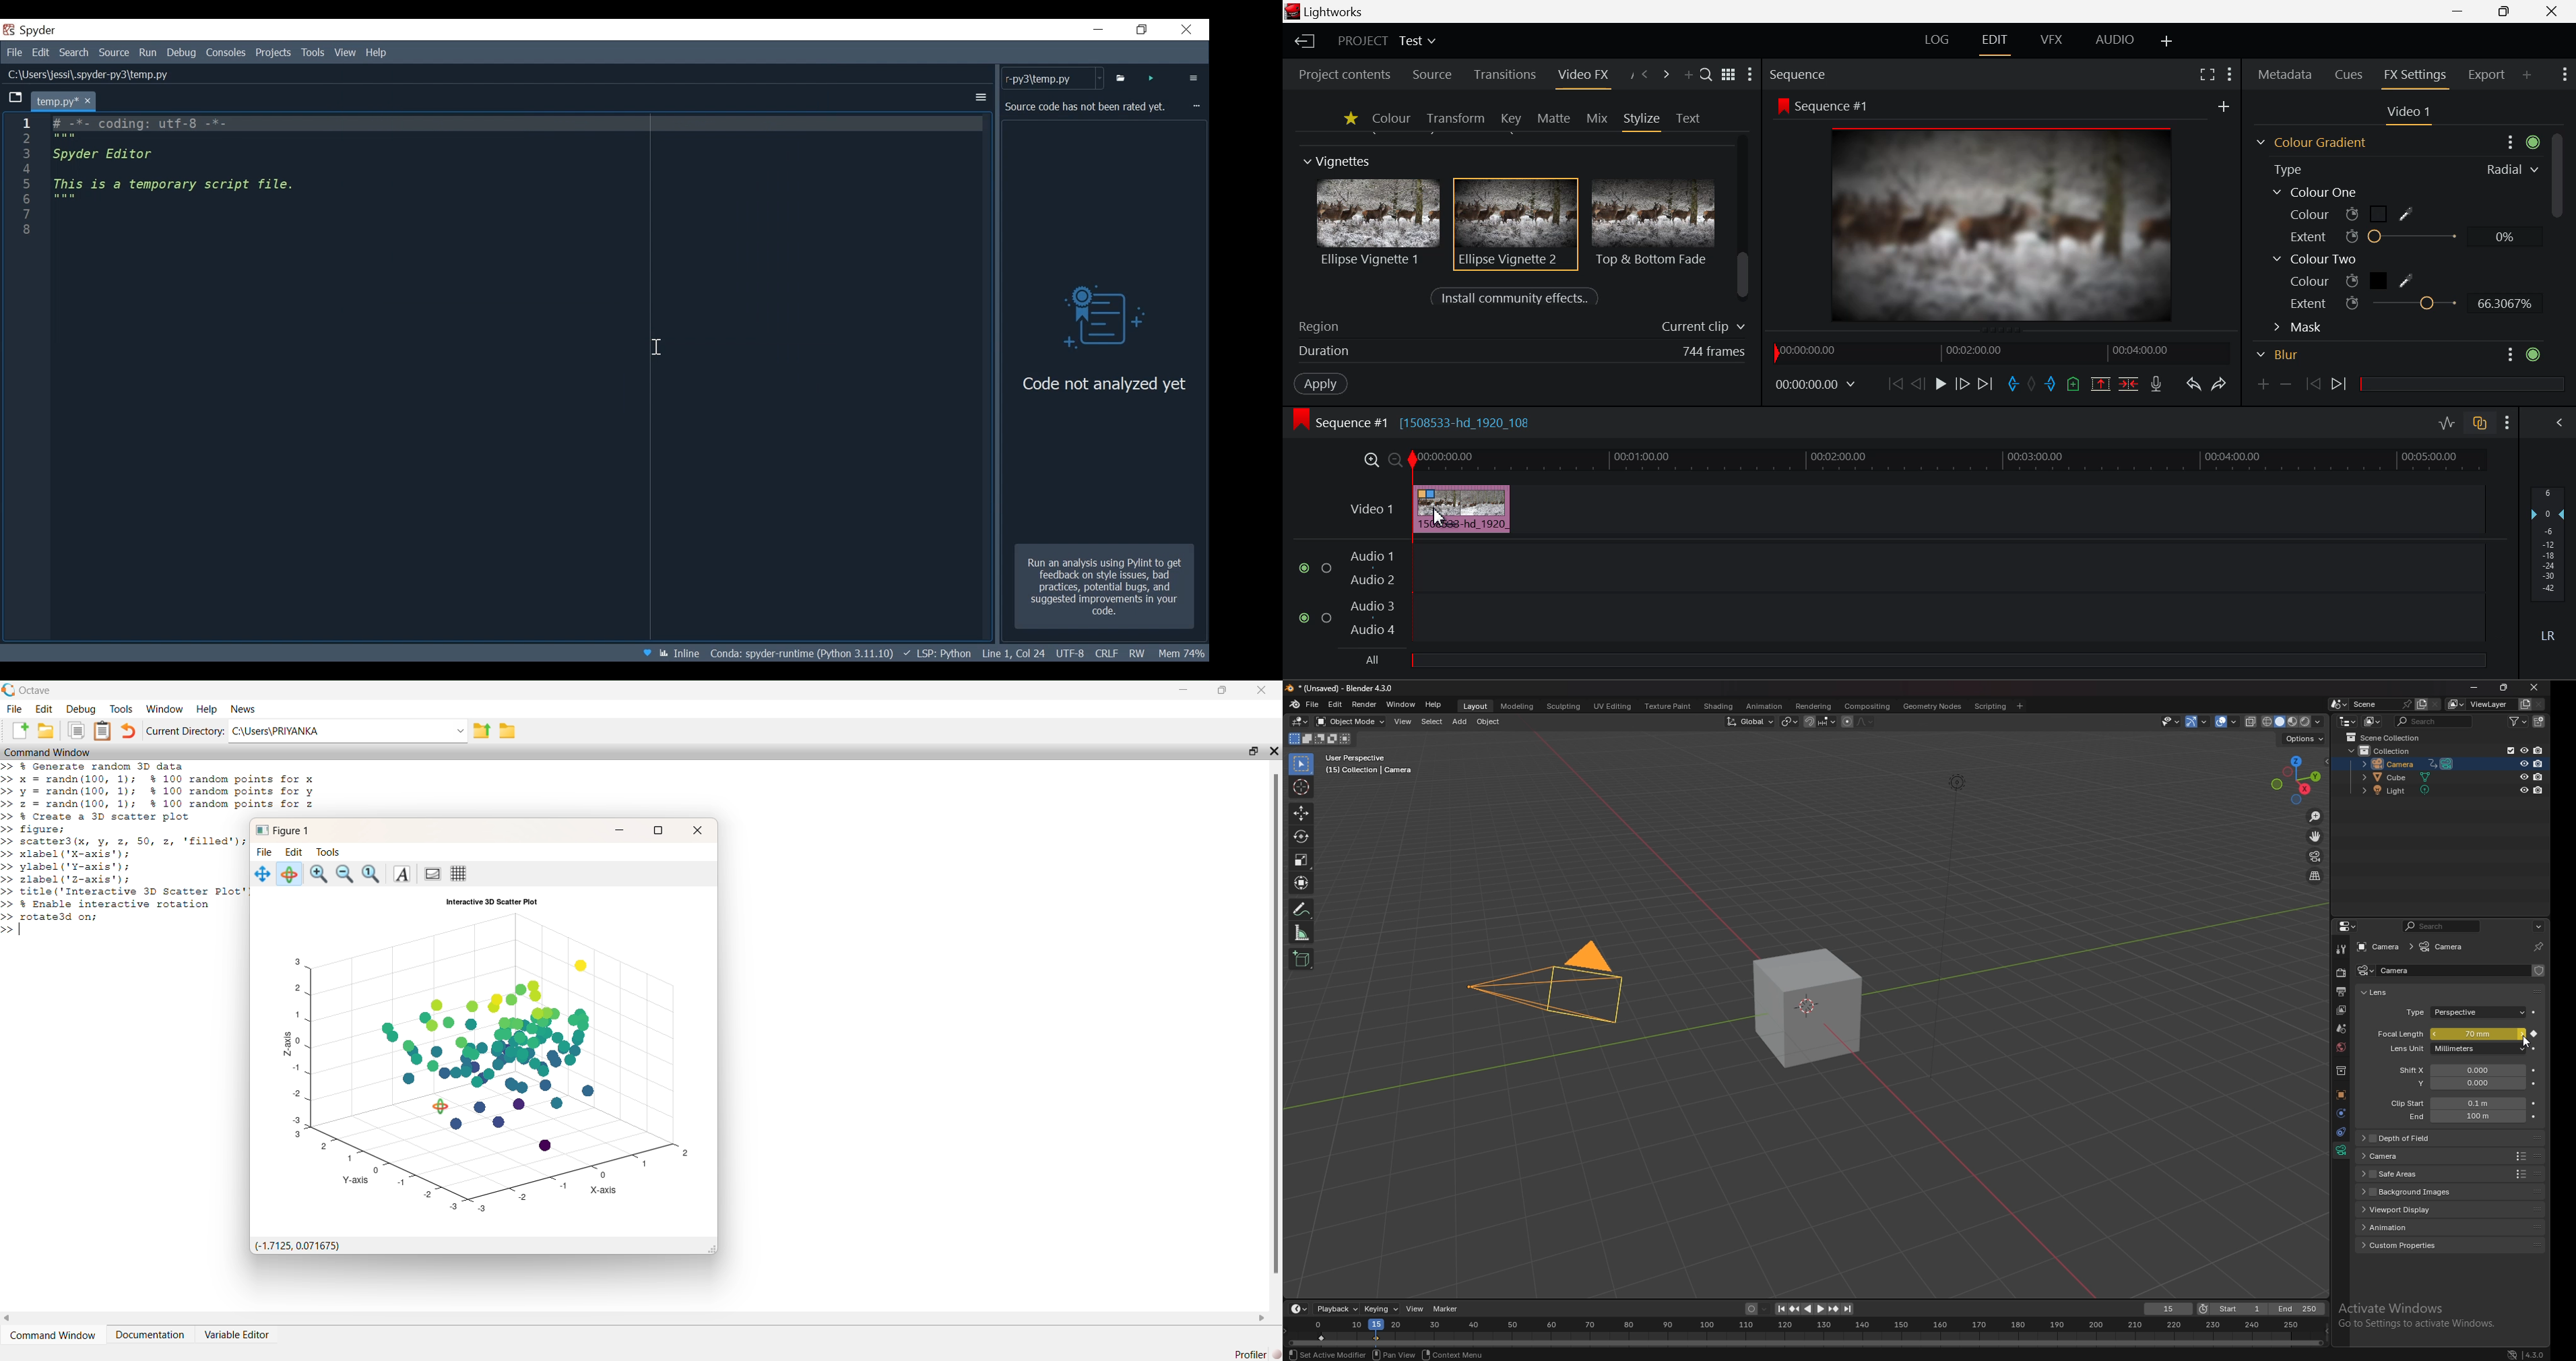 This screenshot has width=2576, height=1372. I want to click on Timeline Zoom In, so click(1371, 460).